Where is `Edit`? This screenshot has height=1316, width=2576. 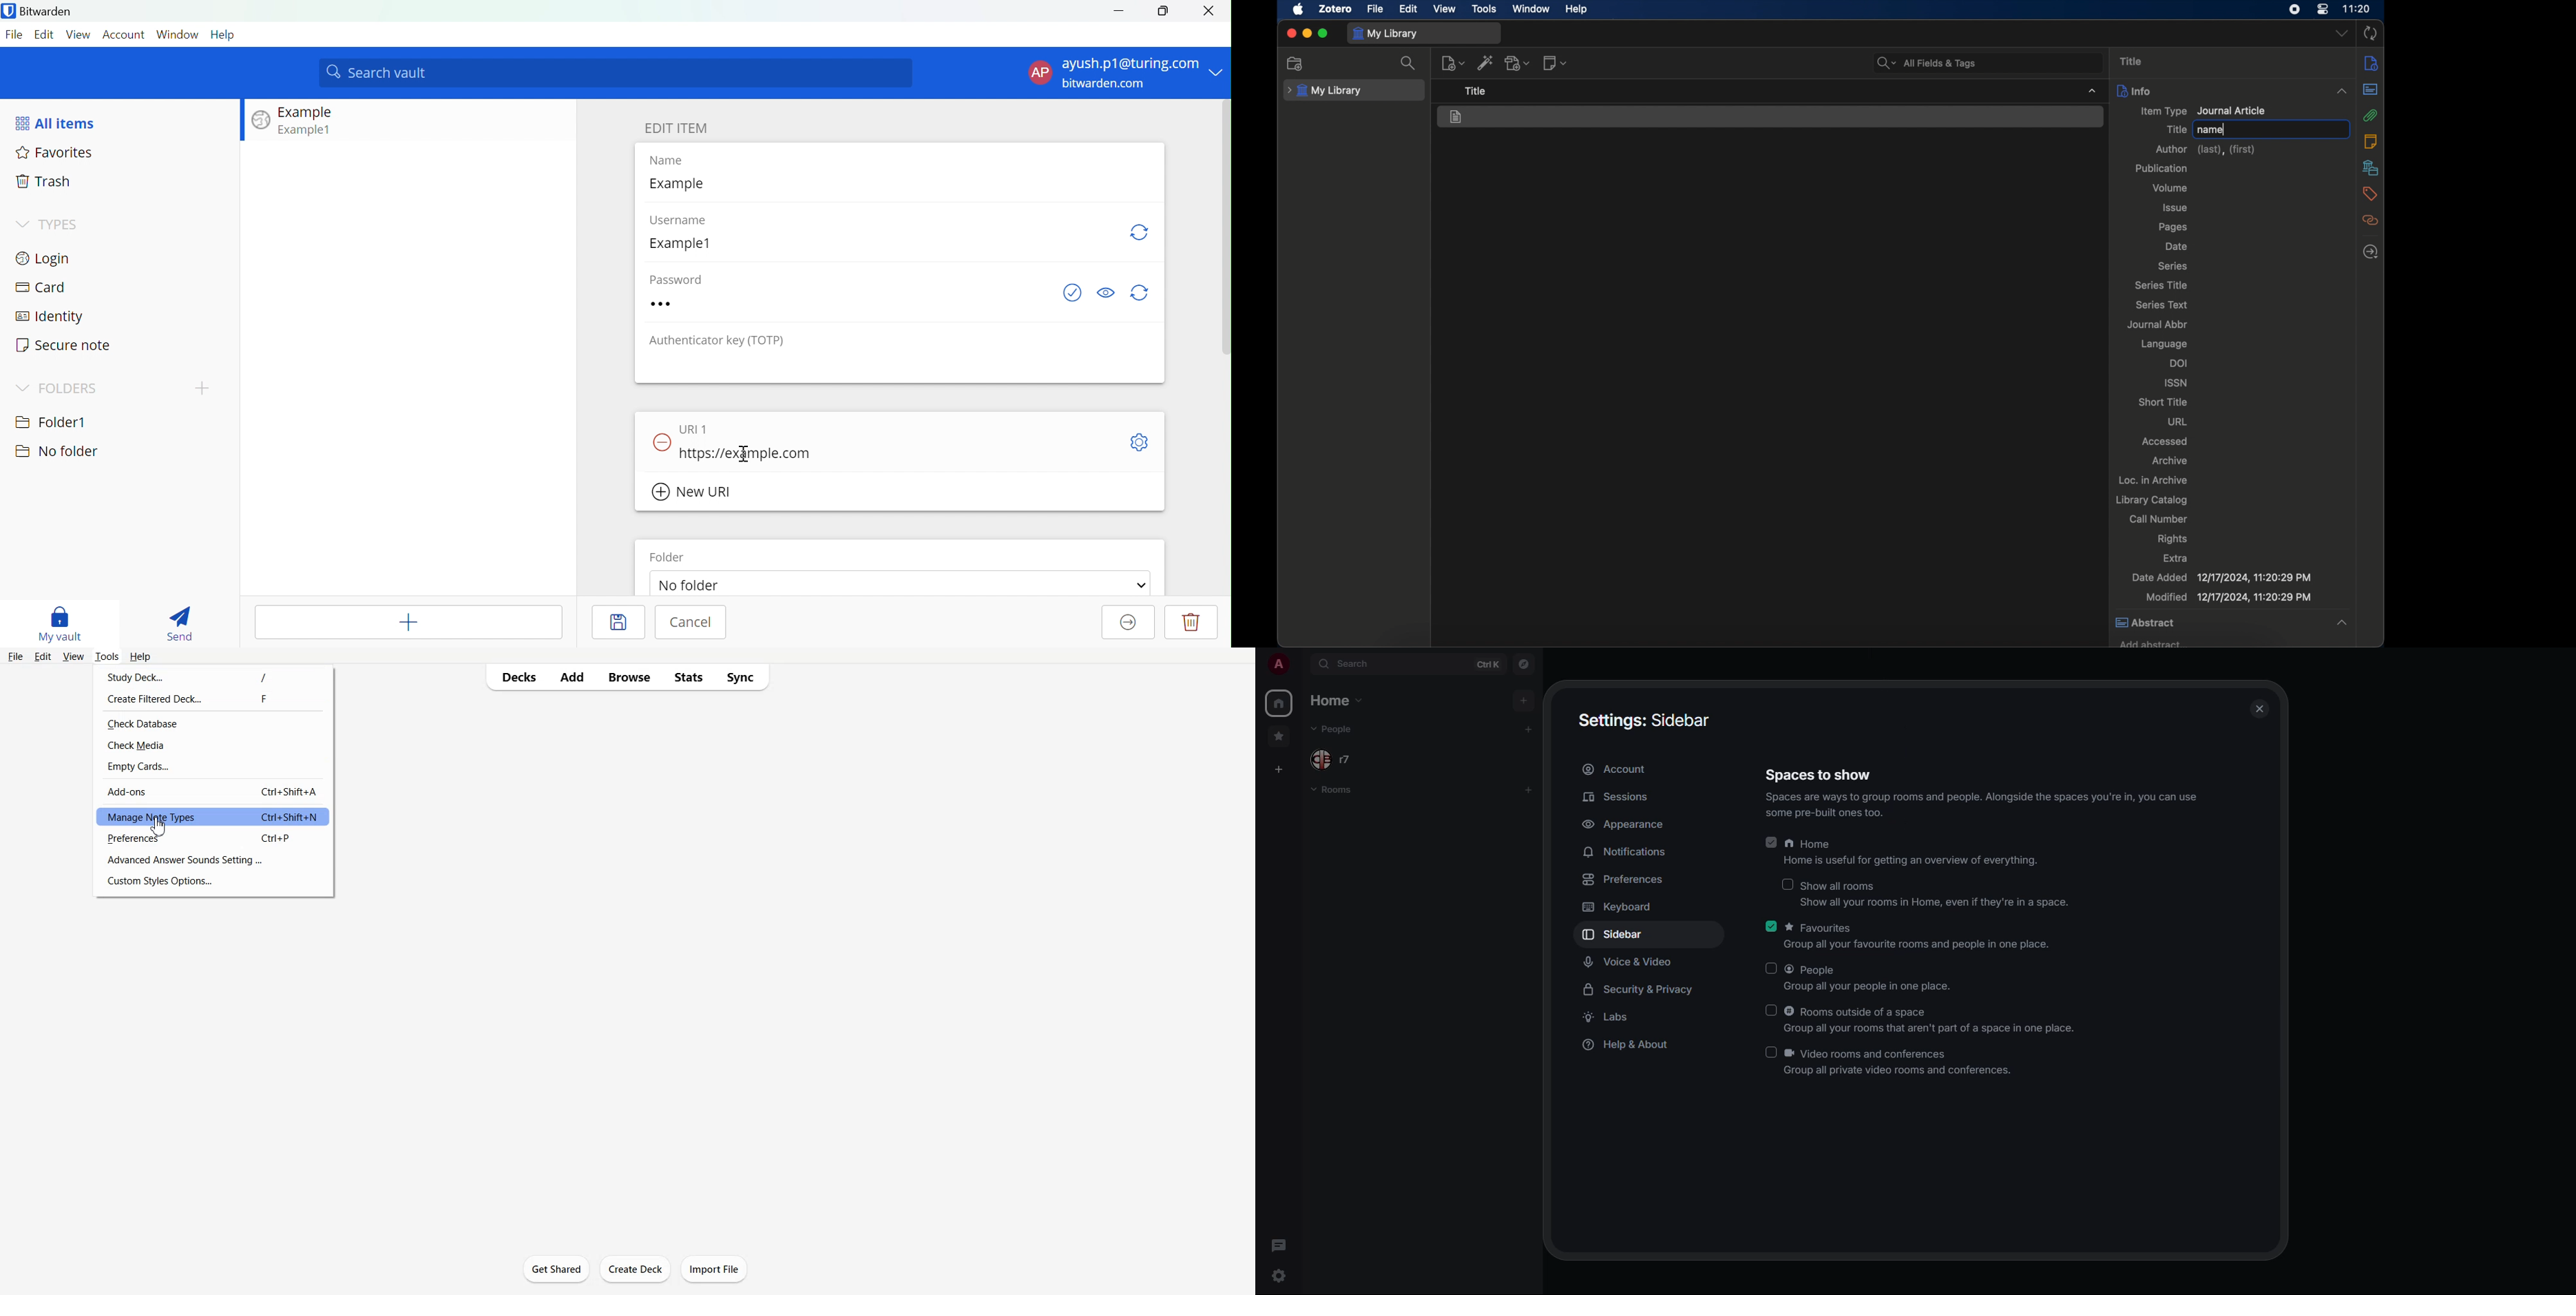
Edit is located at coordinates (42, 657).